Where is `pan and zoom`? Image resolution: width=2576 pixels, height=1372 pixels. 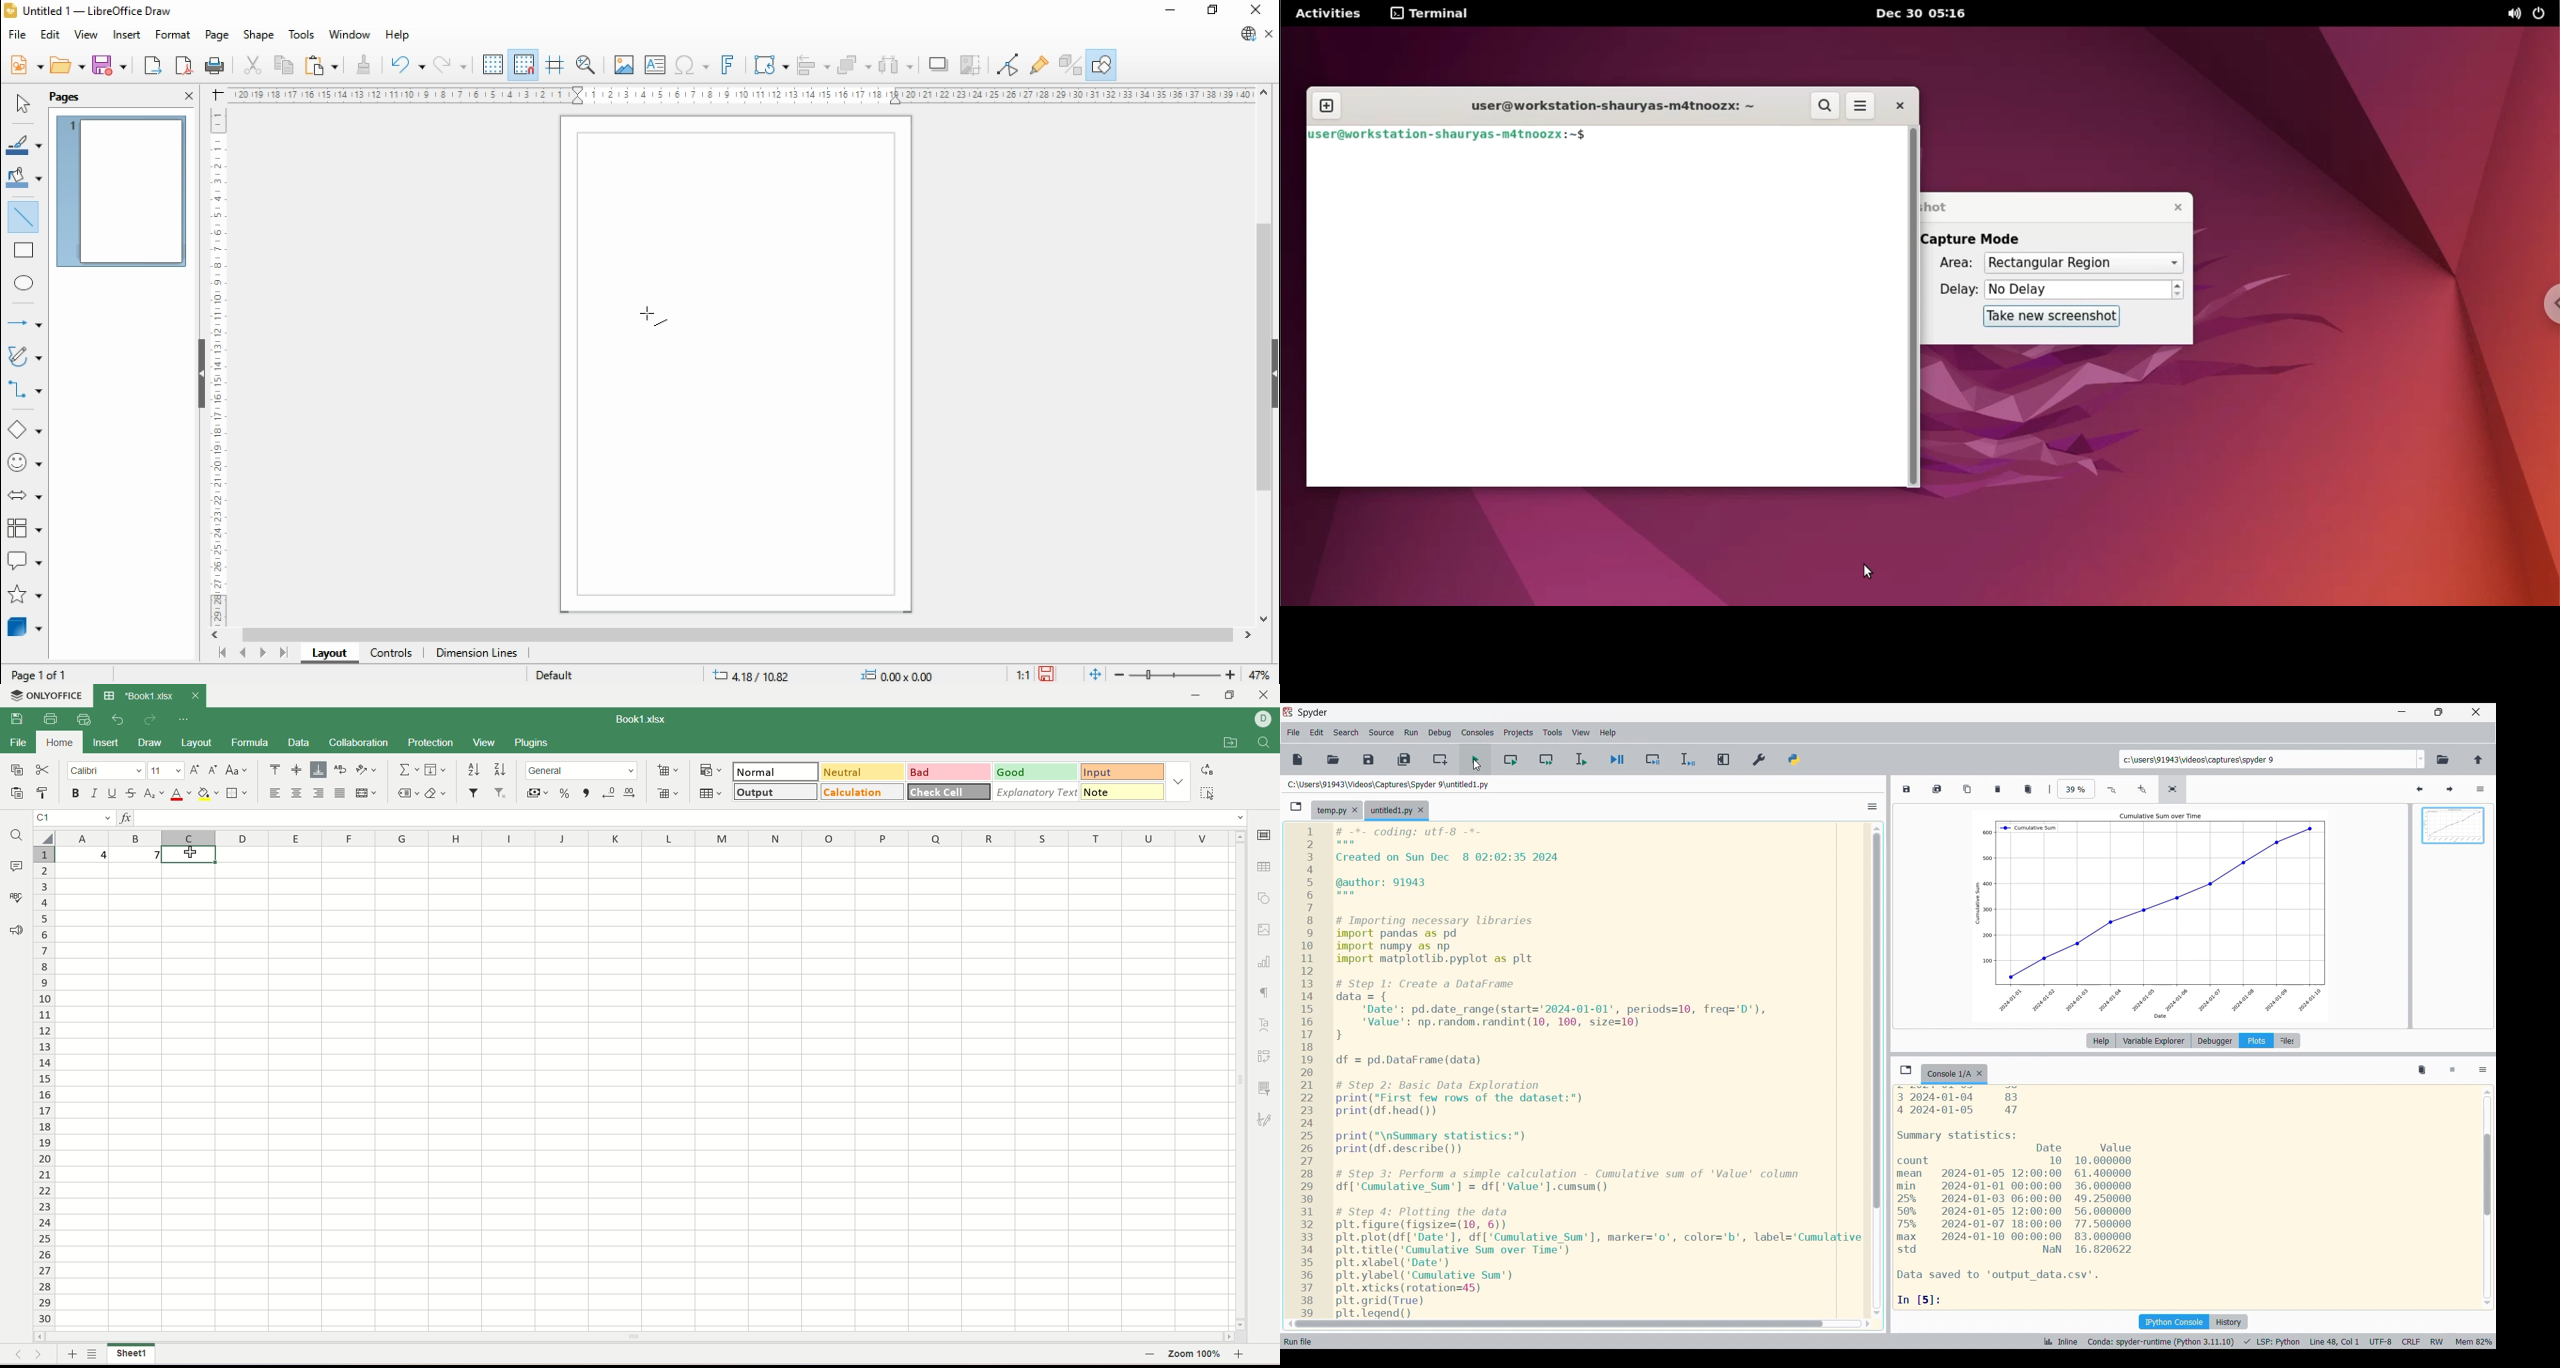 pan and zoom is located at coordinates (586, 64).